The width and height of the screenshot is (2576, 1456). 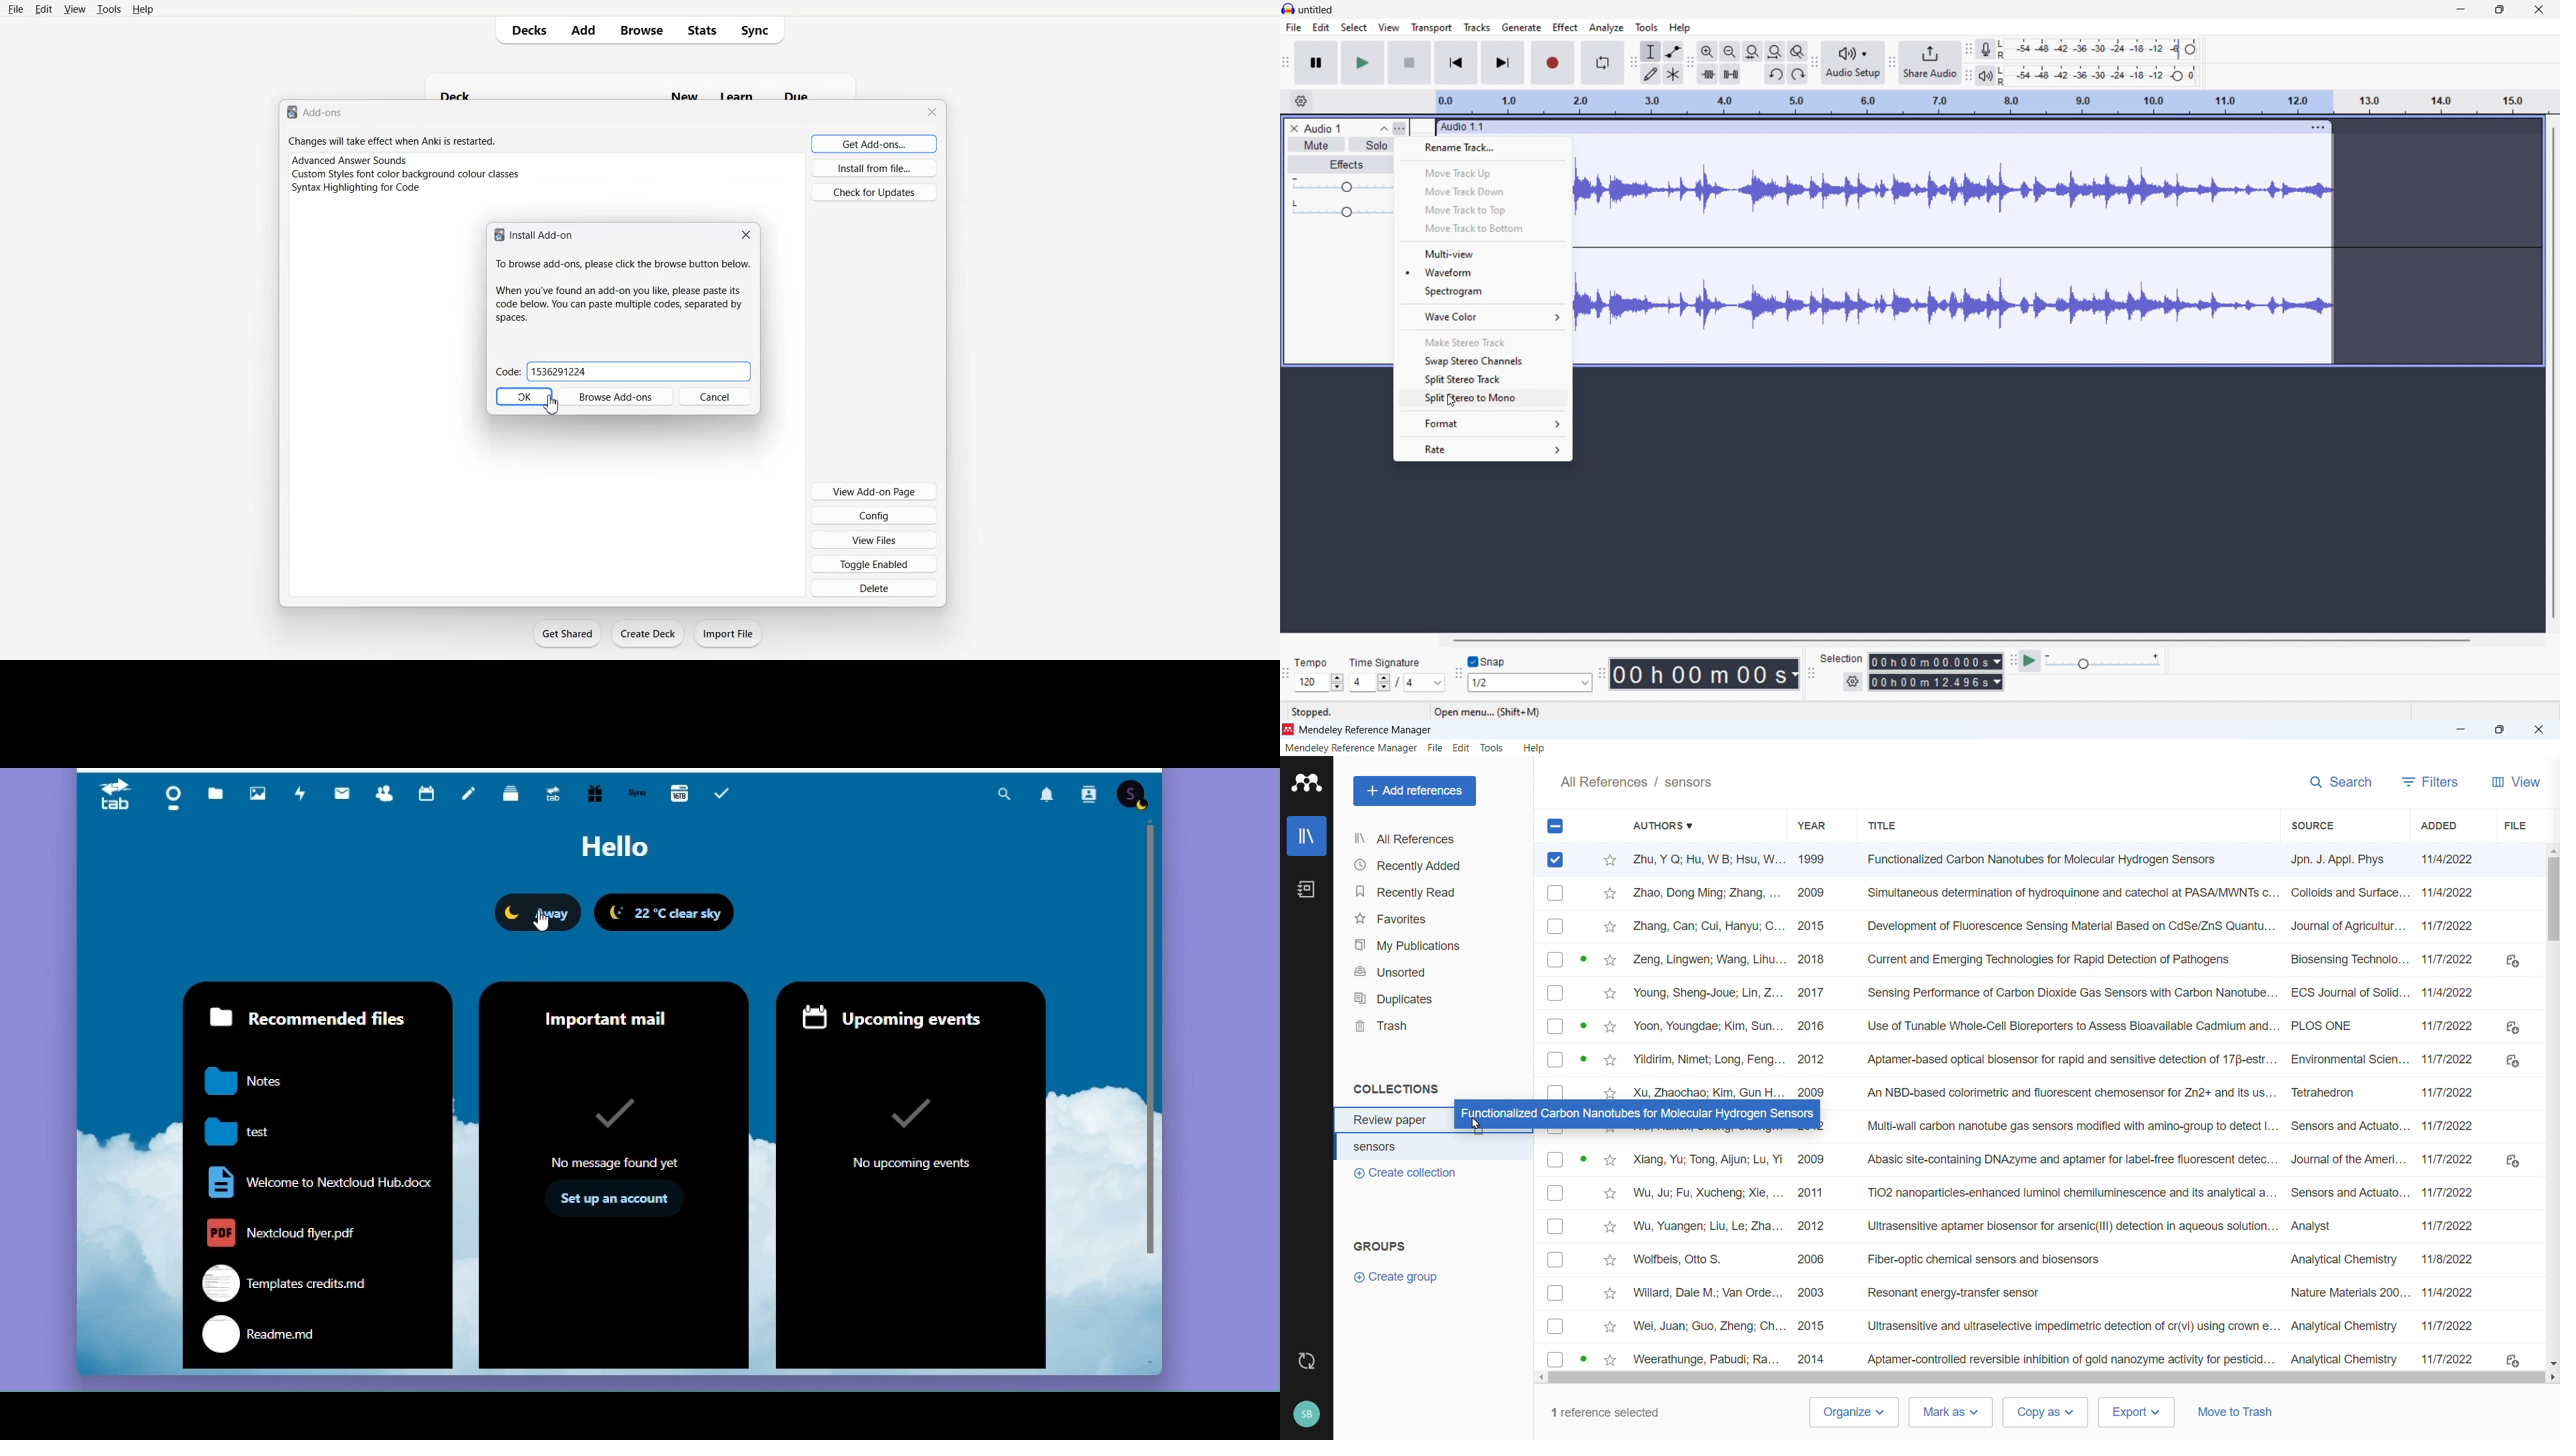 I want to click on transport, so click(x=1431, y=27).